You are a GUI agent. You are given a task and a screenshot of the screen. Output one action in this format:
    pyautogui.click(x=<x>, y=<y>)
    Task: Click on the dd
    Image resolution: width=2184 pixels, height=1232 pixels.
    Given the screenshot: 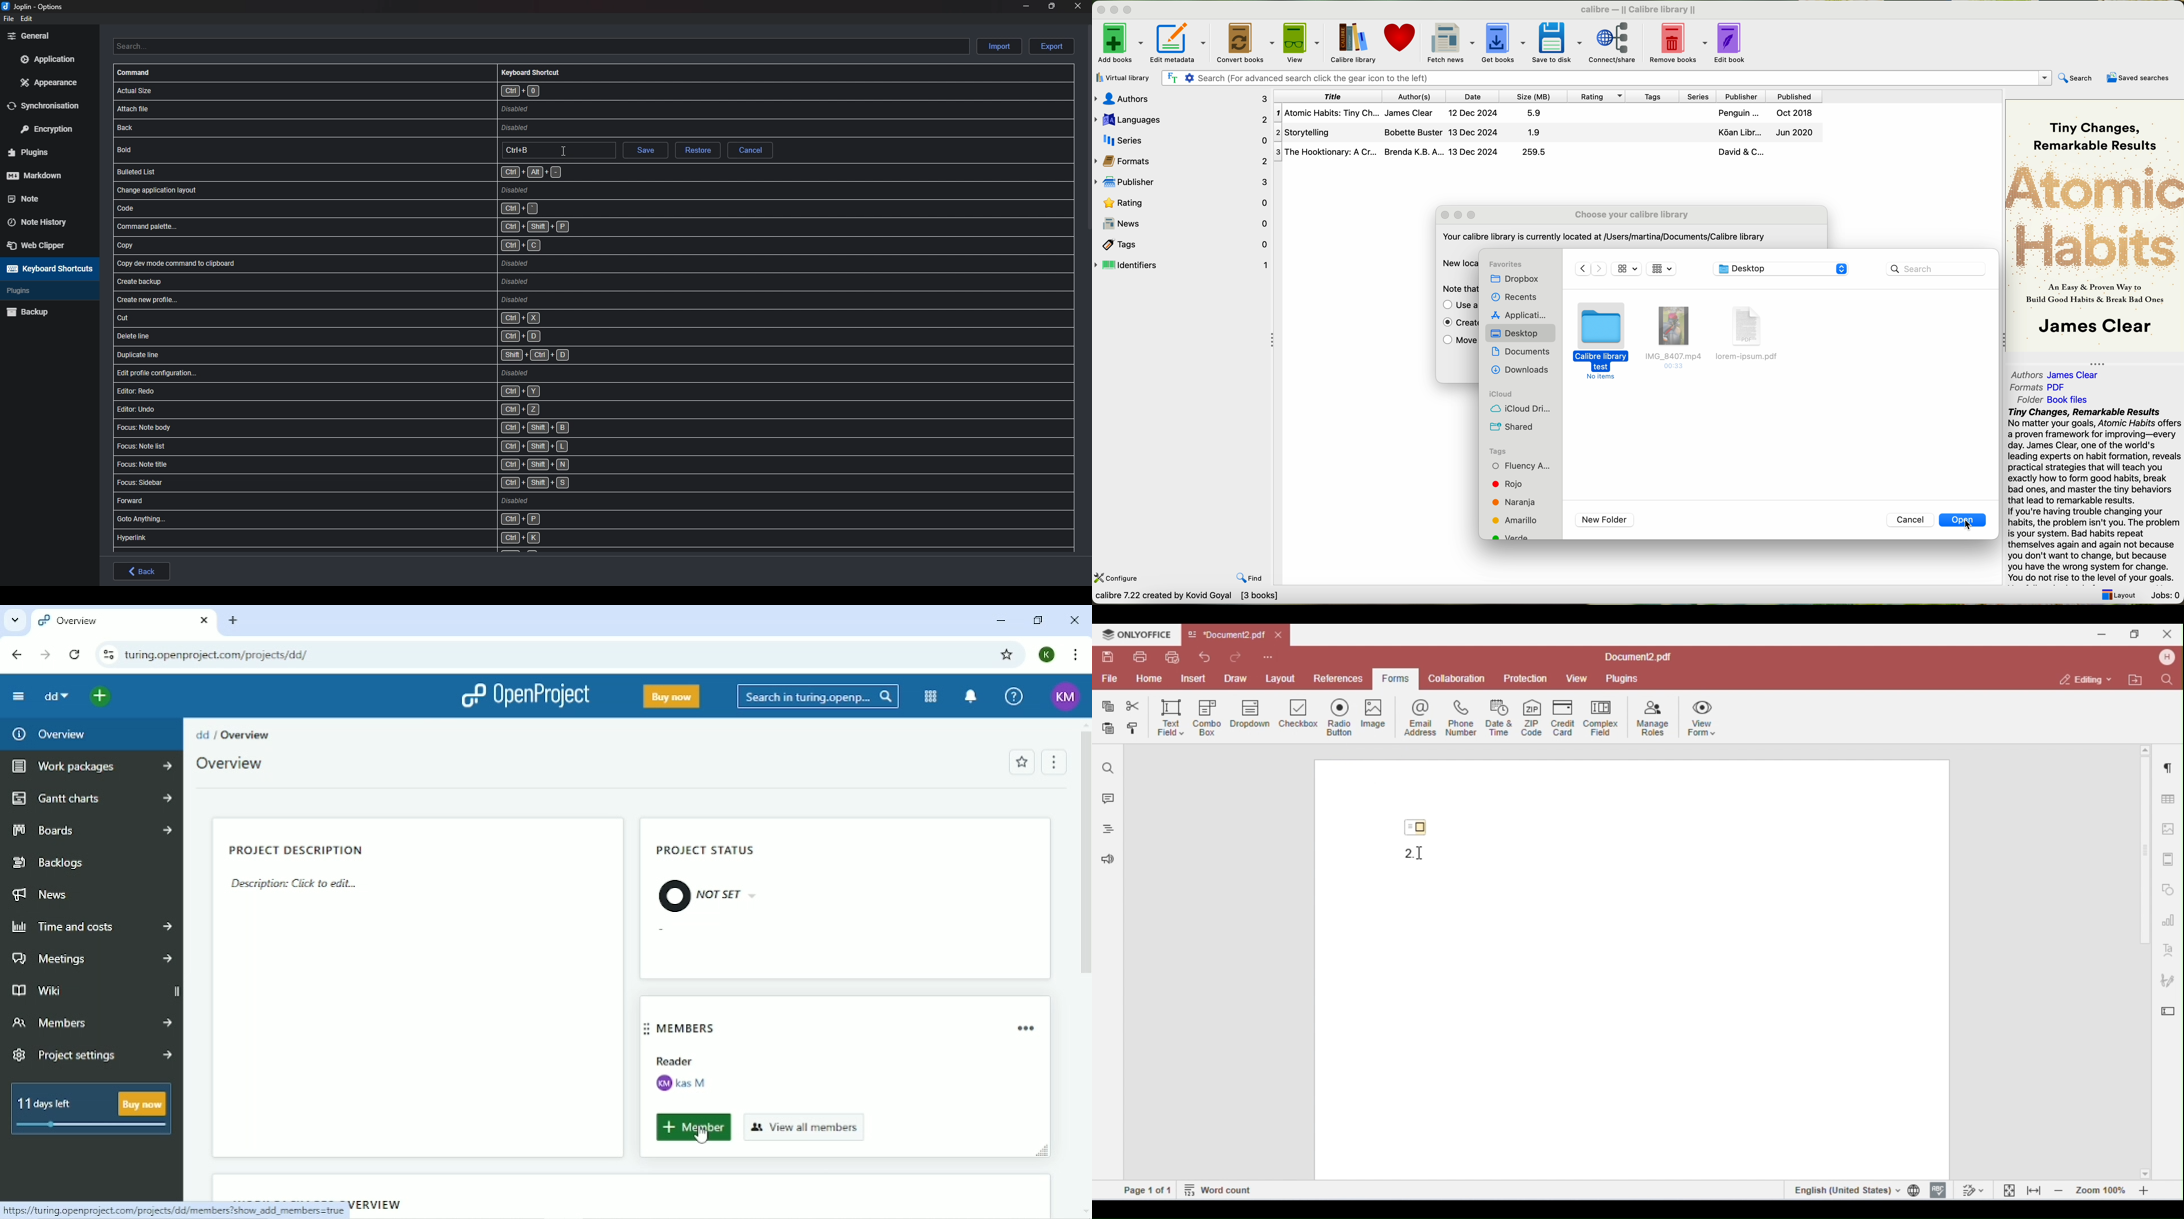 What is the action you would take?
    pyautogui.click(x=58, y=697)
    